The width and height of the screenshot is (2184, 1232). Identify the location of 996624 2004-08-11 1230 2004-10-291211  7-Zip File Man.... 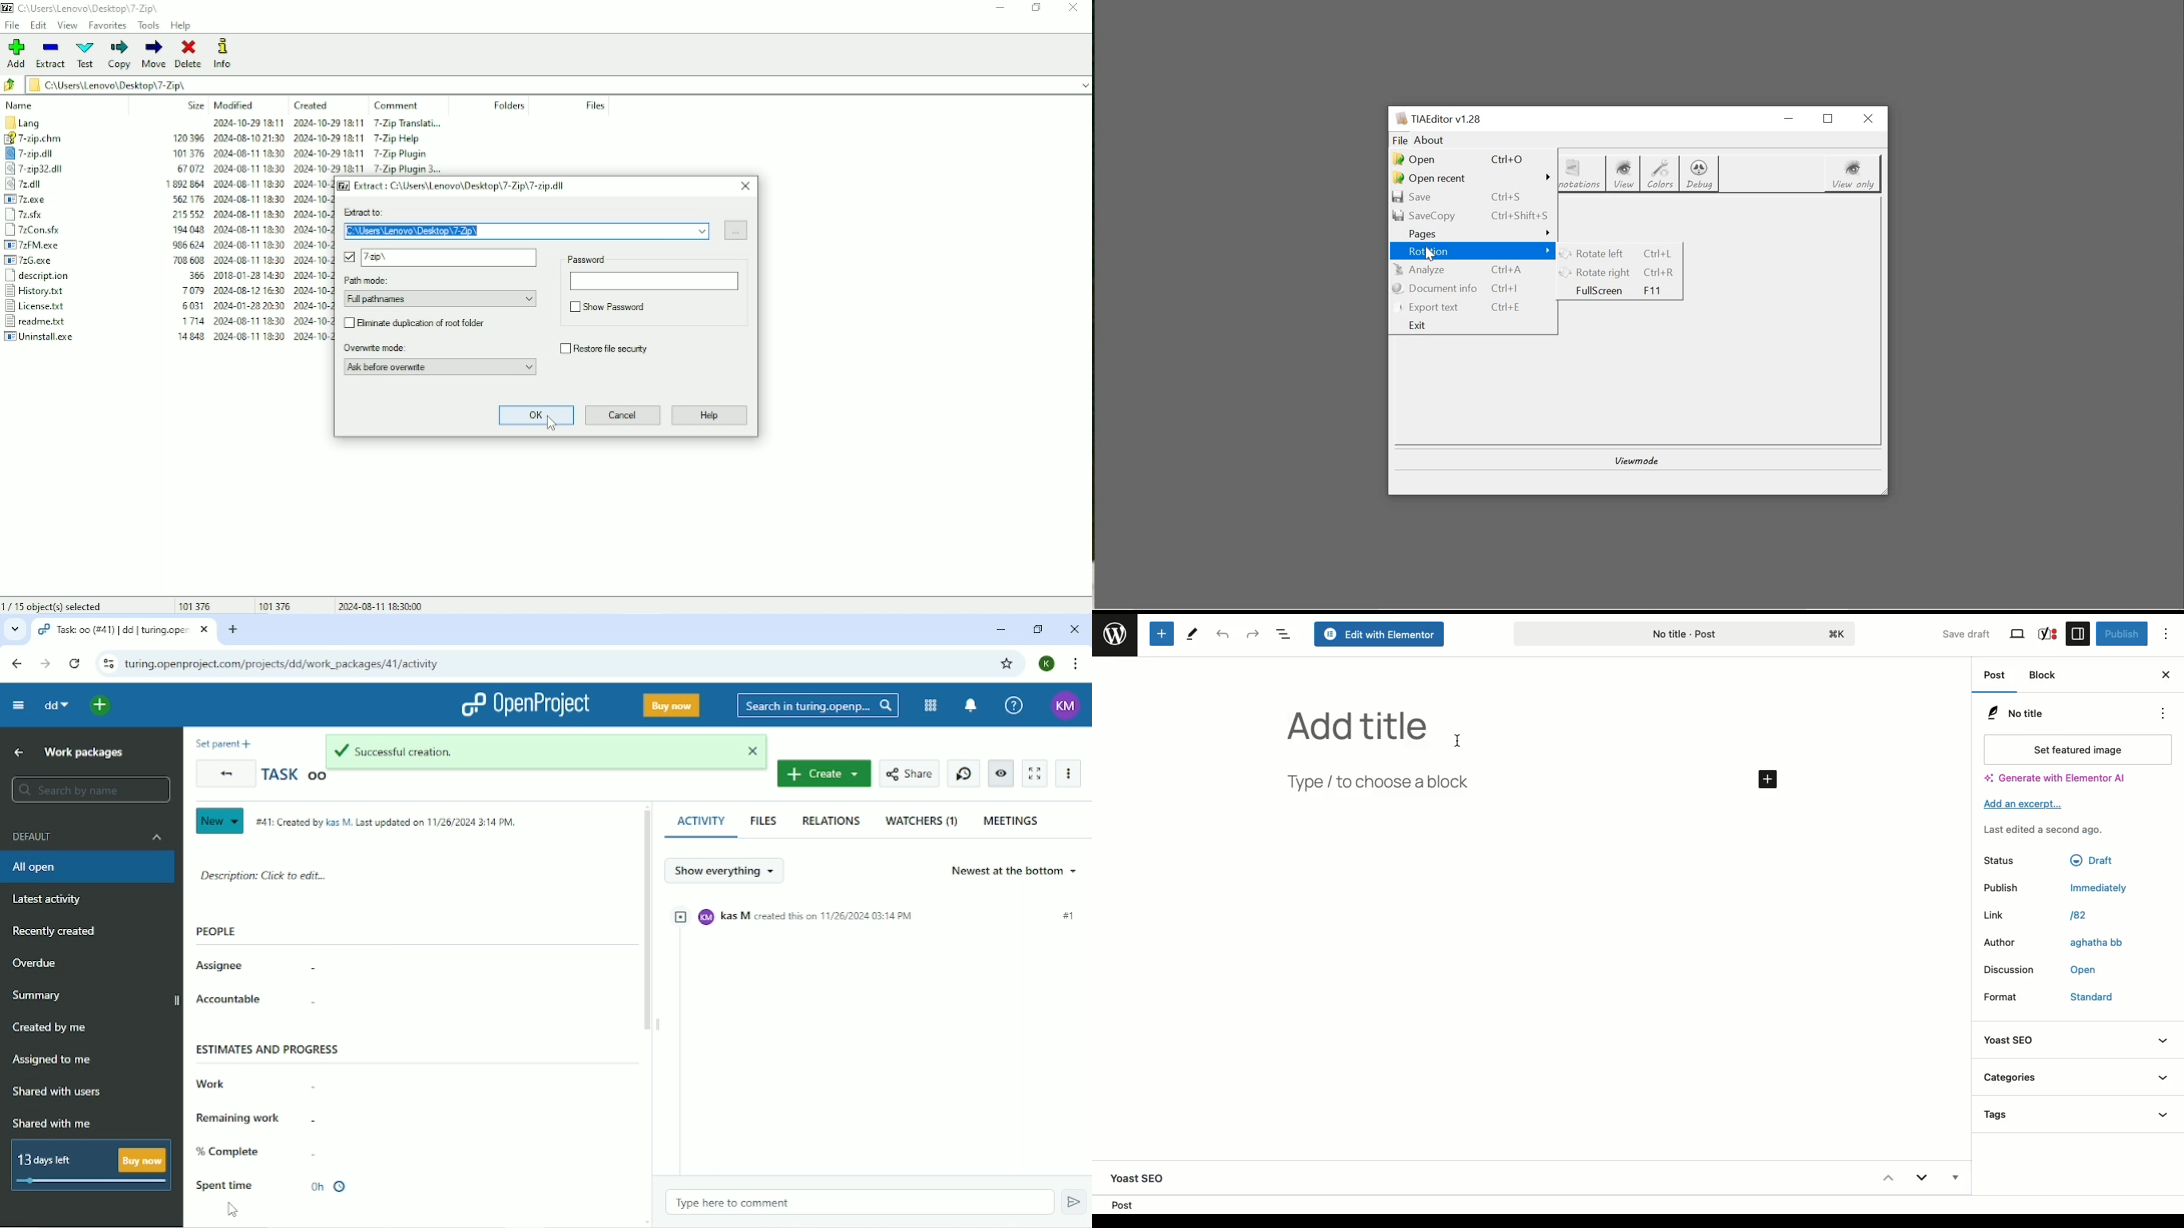
(248, 244).